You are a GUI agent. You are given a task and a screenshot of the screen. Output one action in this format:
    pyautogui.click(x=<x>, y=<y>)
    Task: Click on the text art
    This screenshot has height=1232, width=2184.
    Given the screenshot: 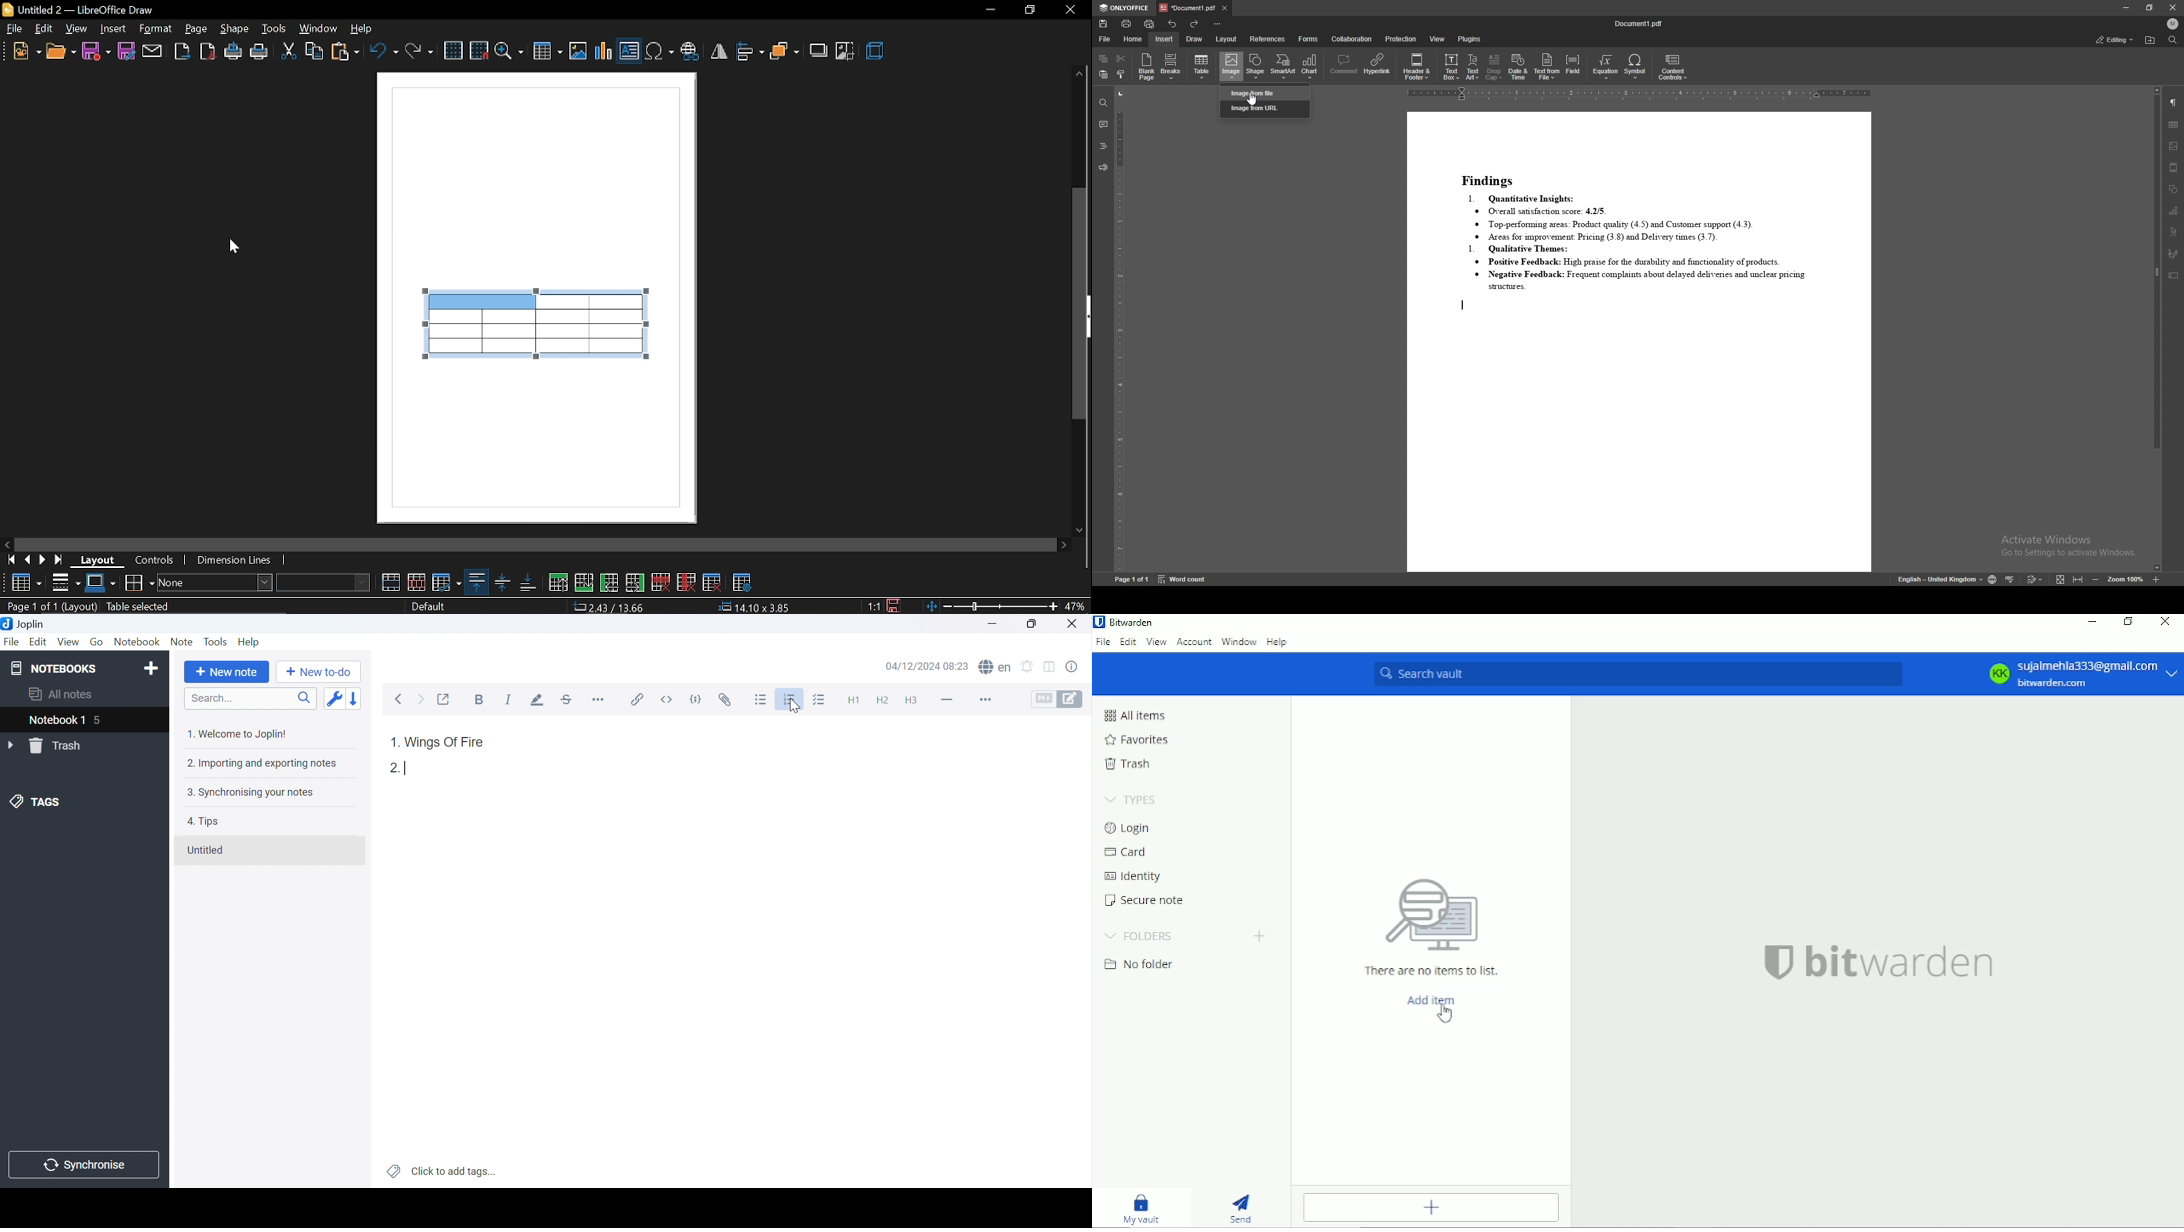 What is the action you would take?
    pyautogui.click(x=1473, y=68)
    